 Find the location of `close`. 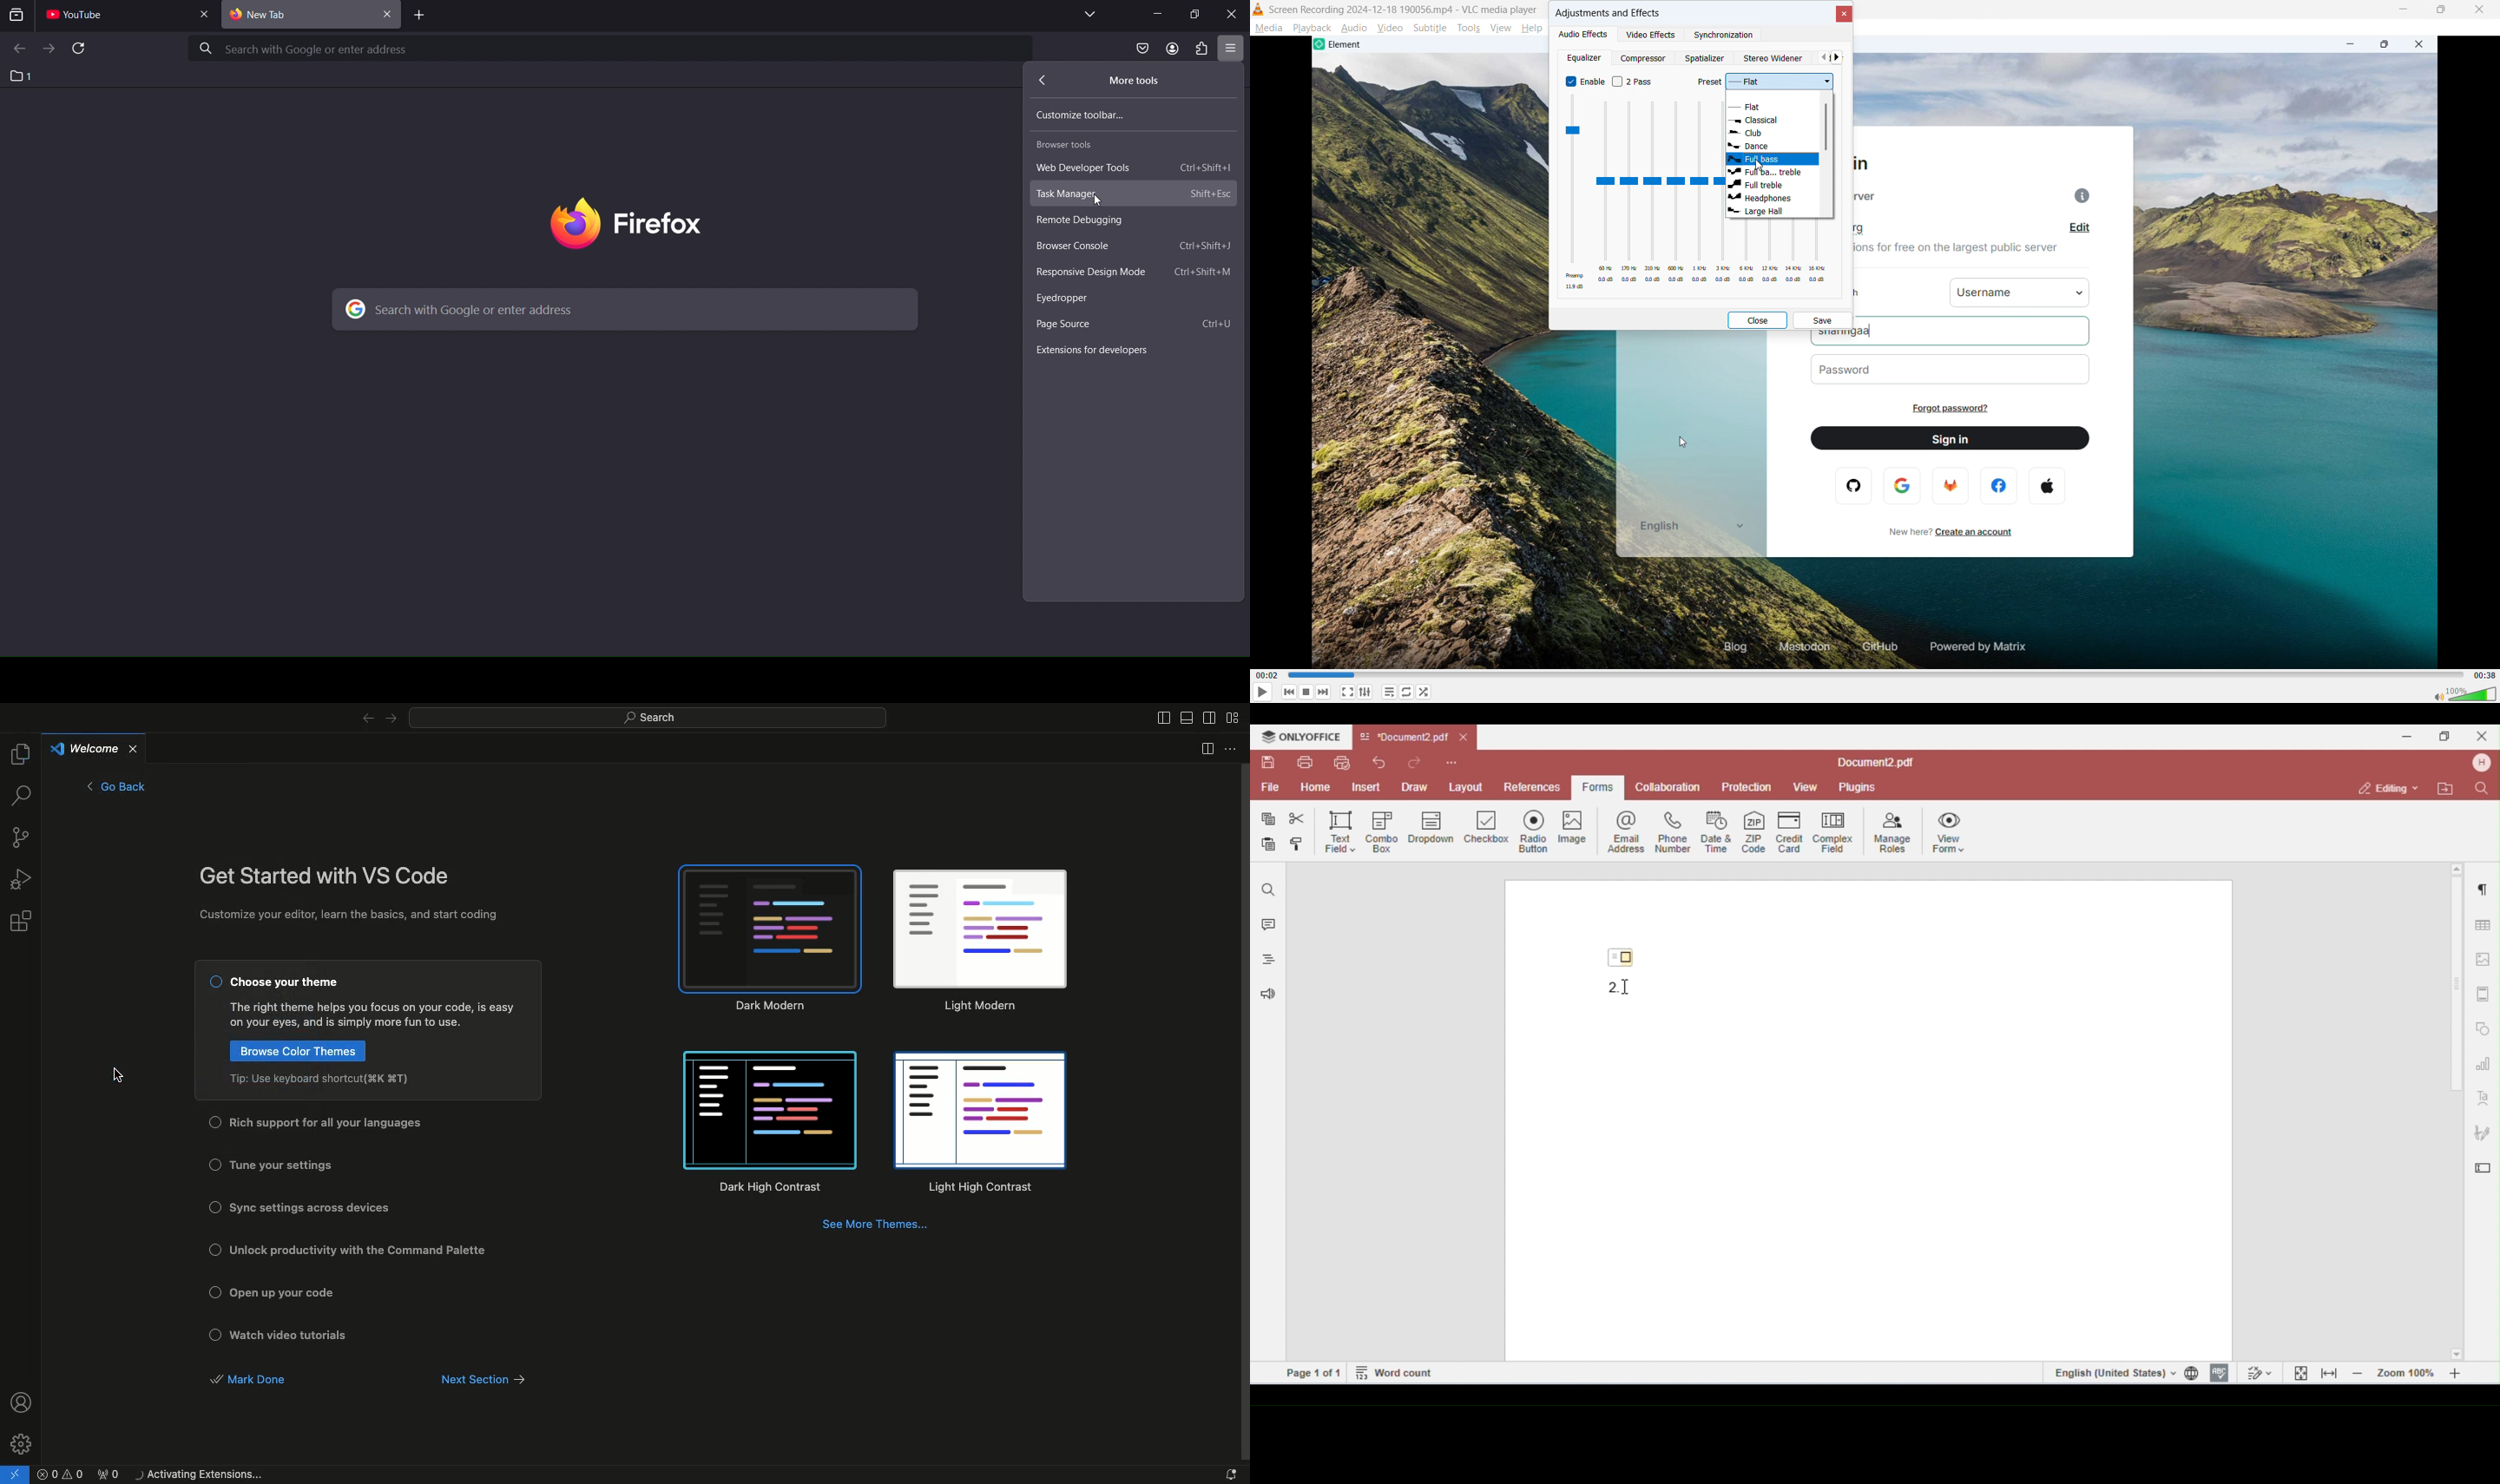

close is located at coordinates (1232, 16).